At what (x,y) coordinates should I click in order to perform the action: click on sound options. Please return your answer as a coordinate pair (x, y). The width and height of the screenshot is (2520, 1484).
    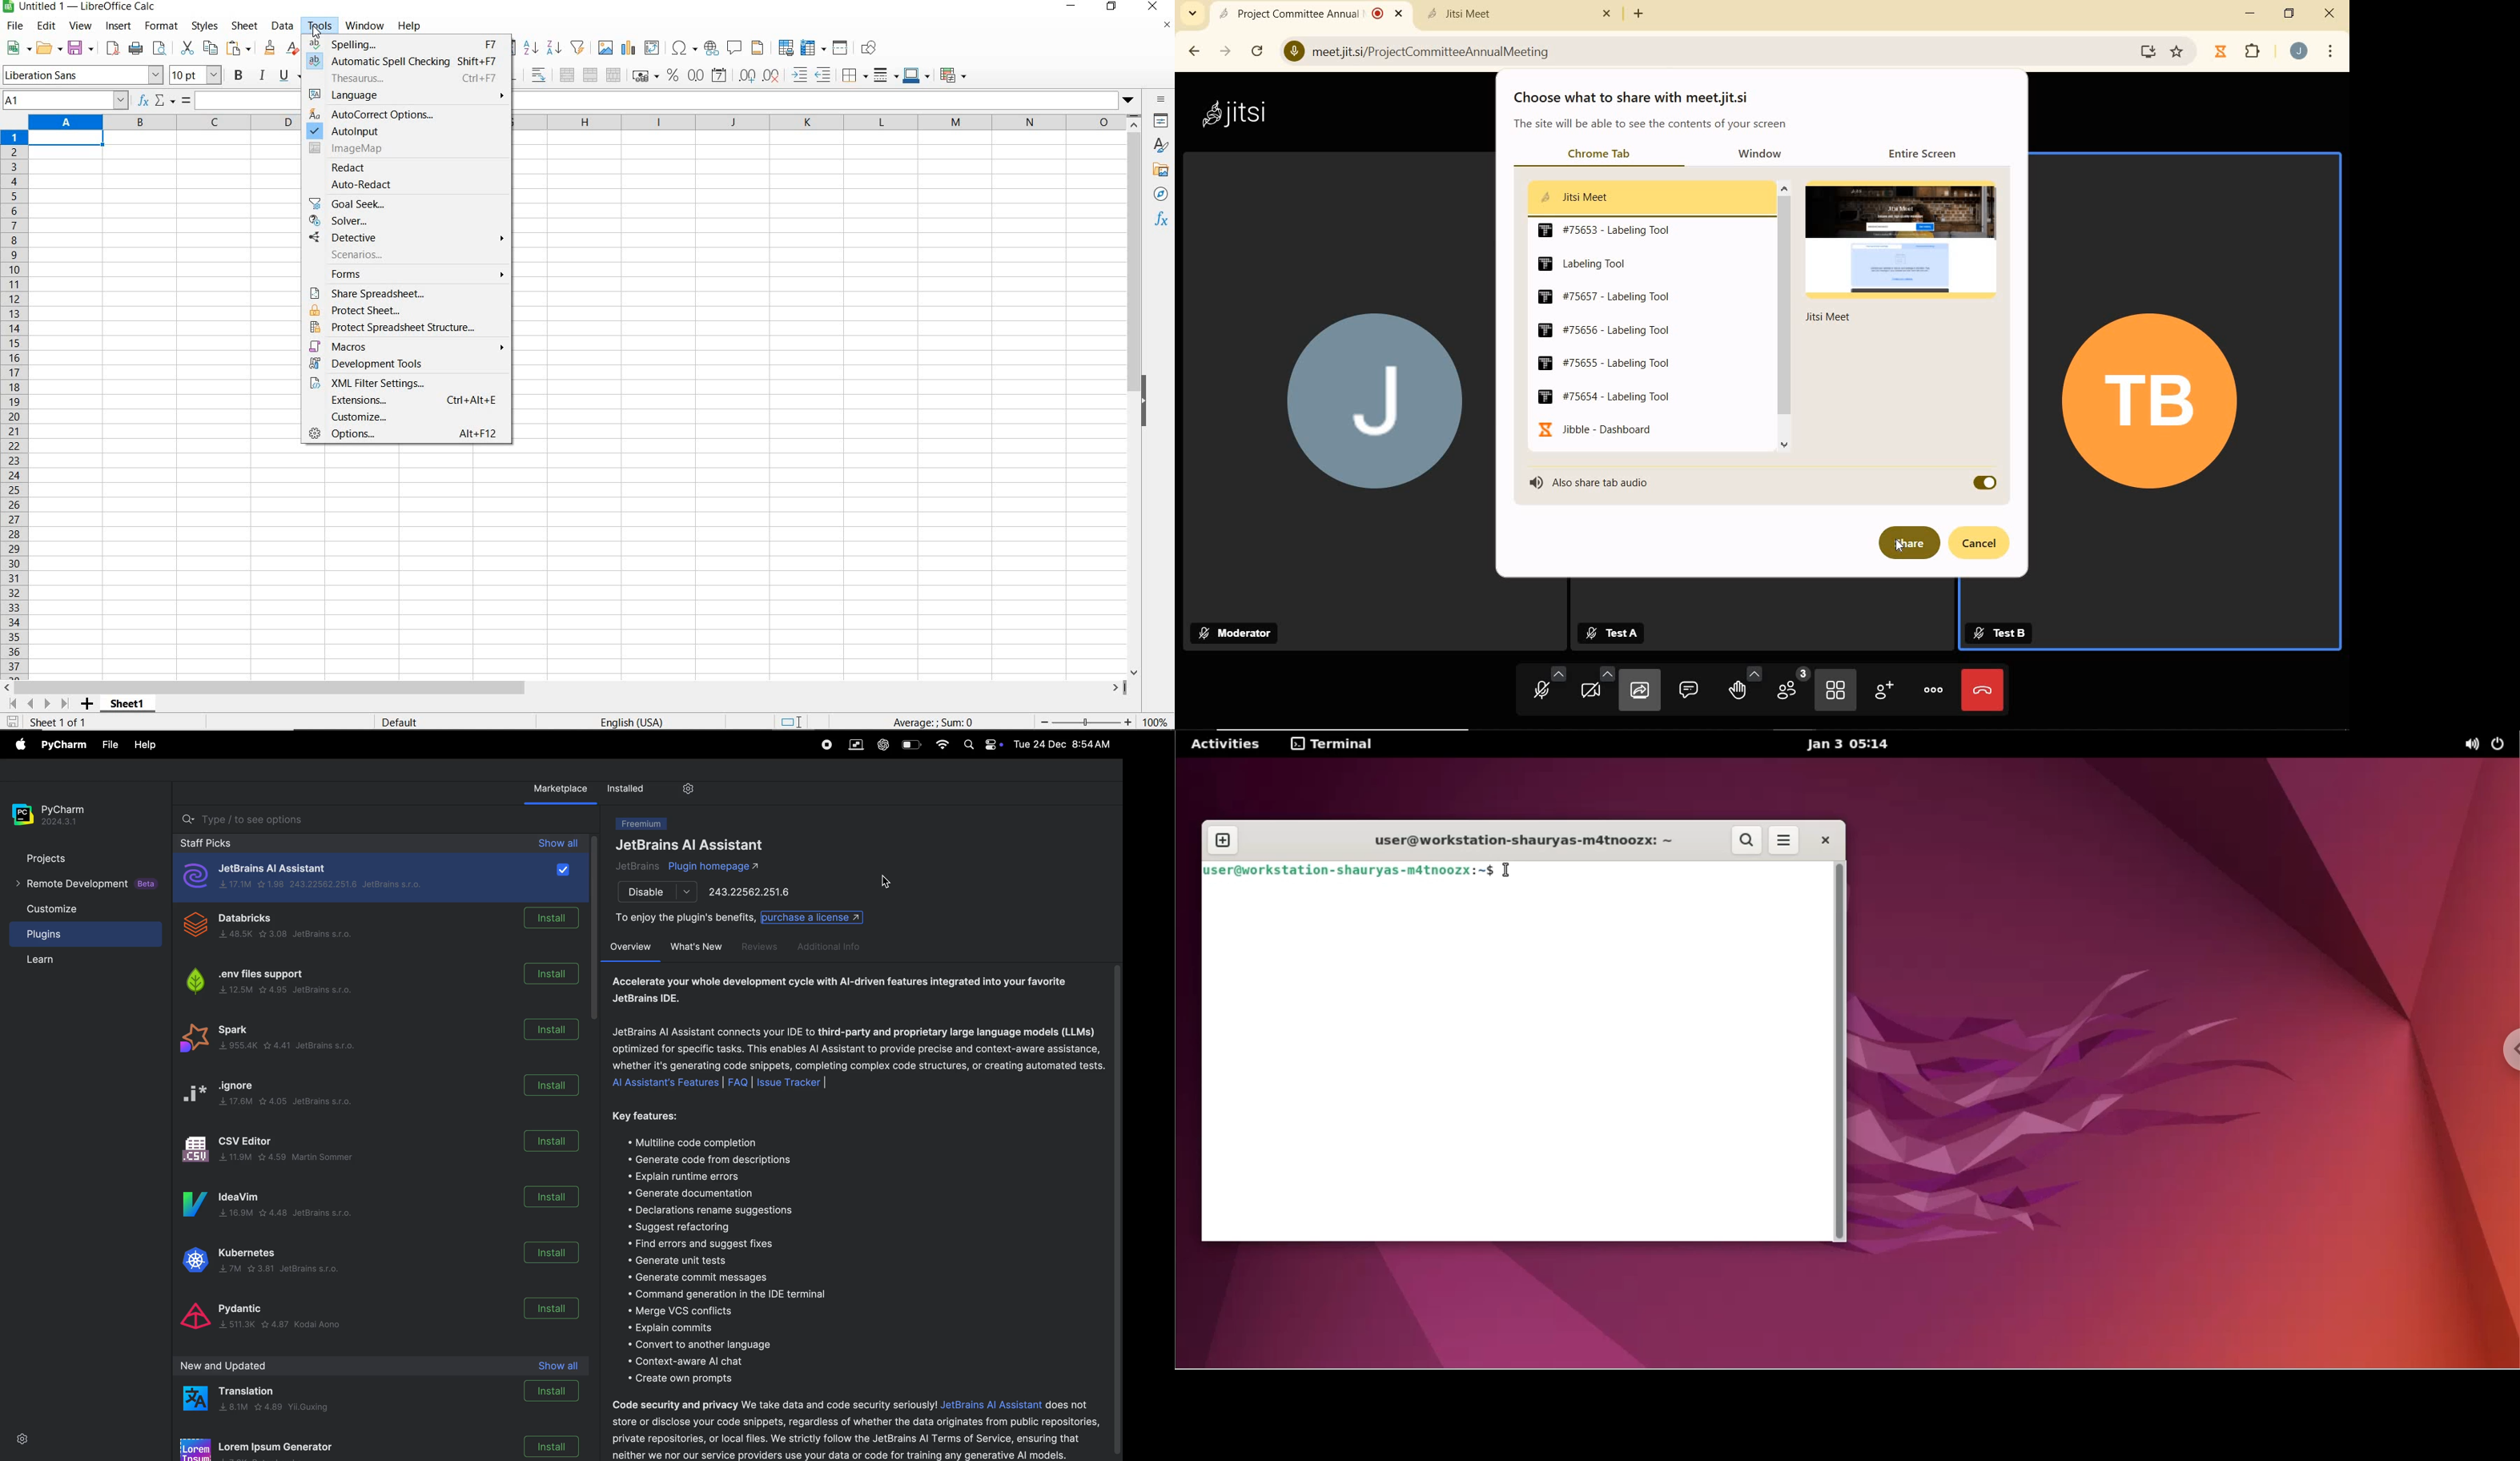
    Looking at the image, I should click on (2470, 744).